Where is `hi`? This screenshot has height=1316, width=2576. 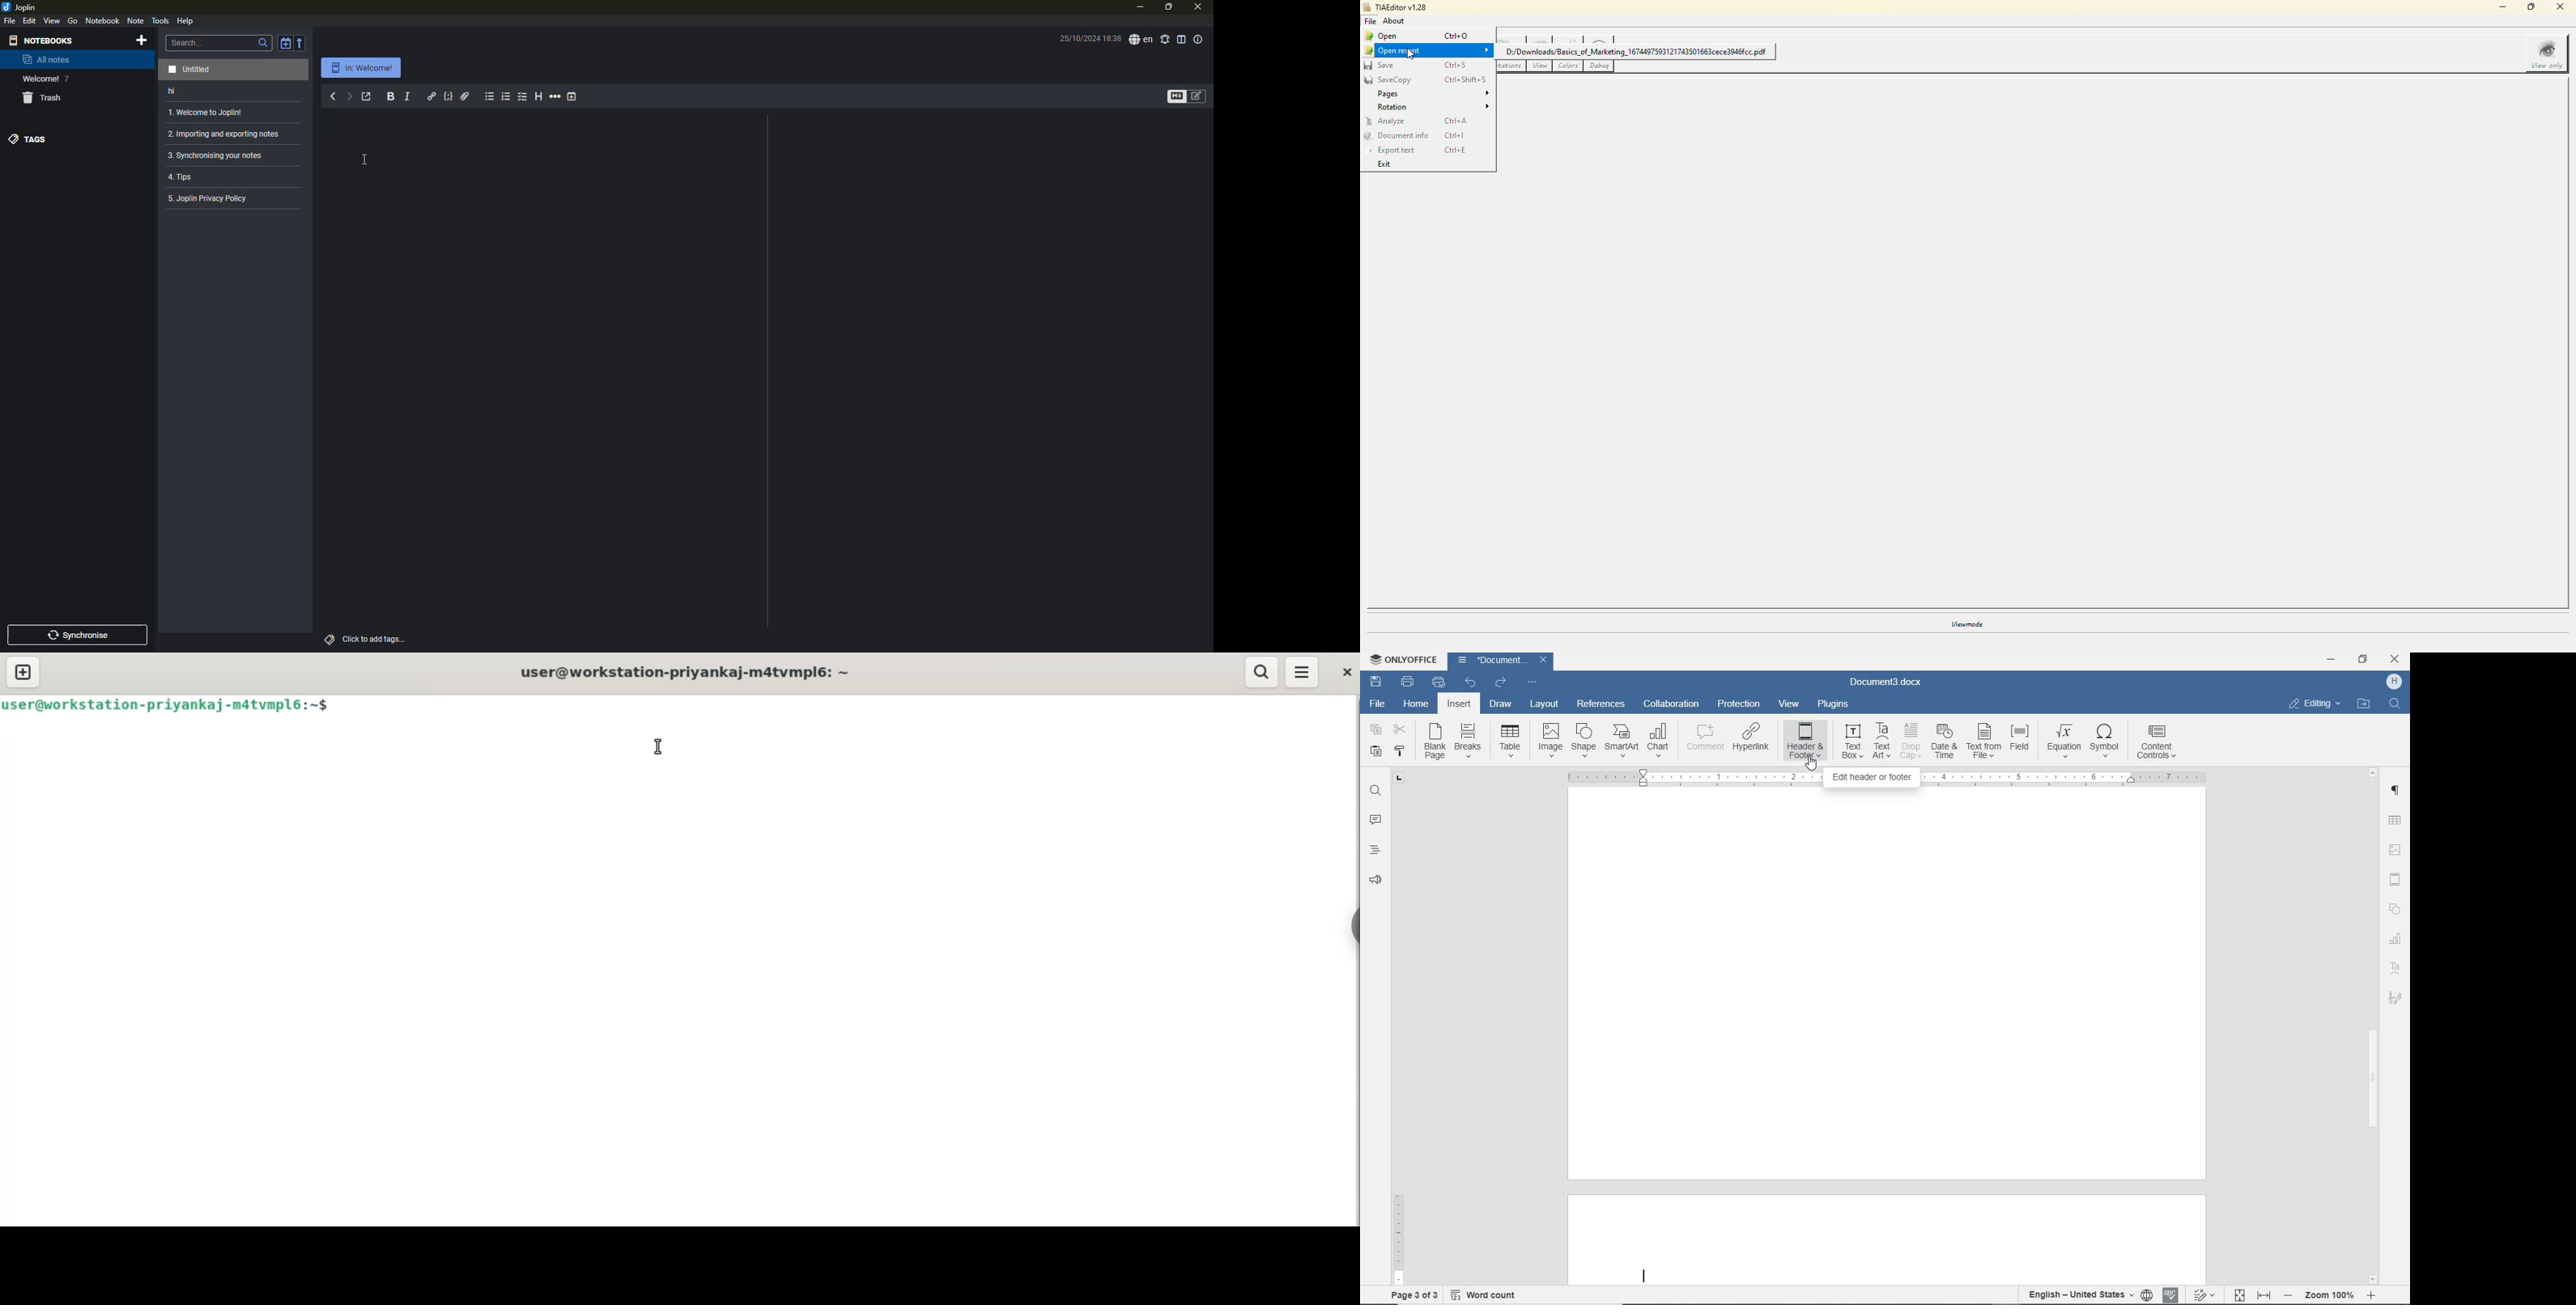 hi is located at coordinates (181, 92).